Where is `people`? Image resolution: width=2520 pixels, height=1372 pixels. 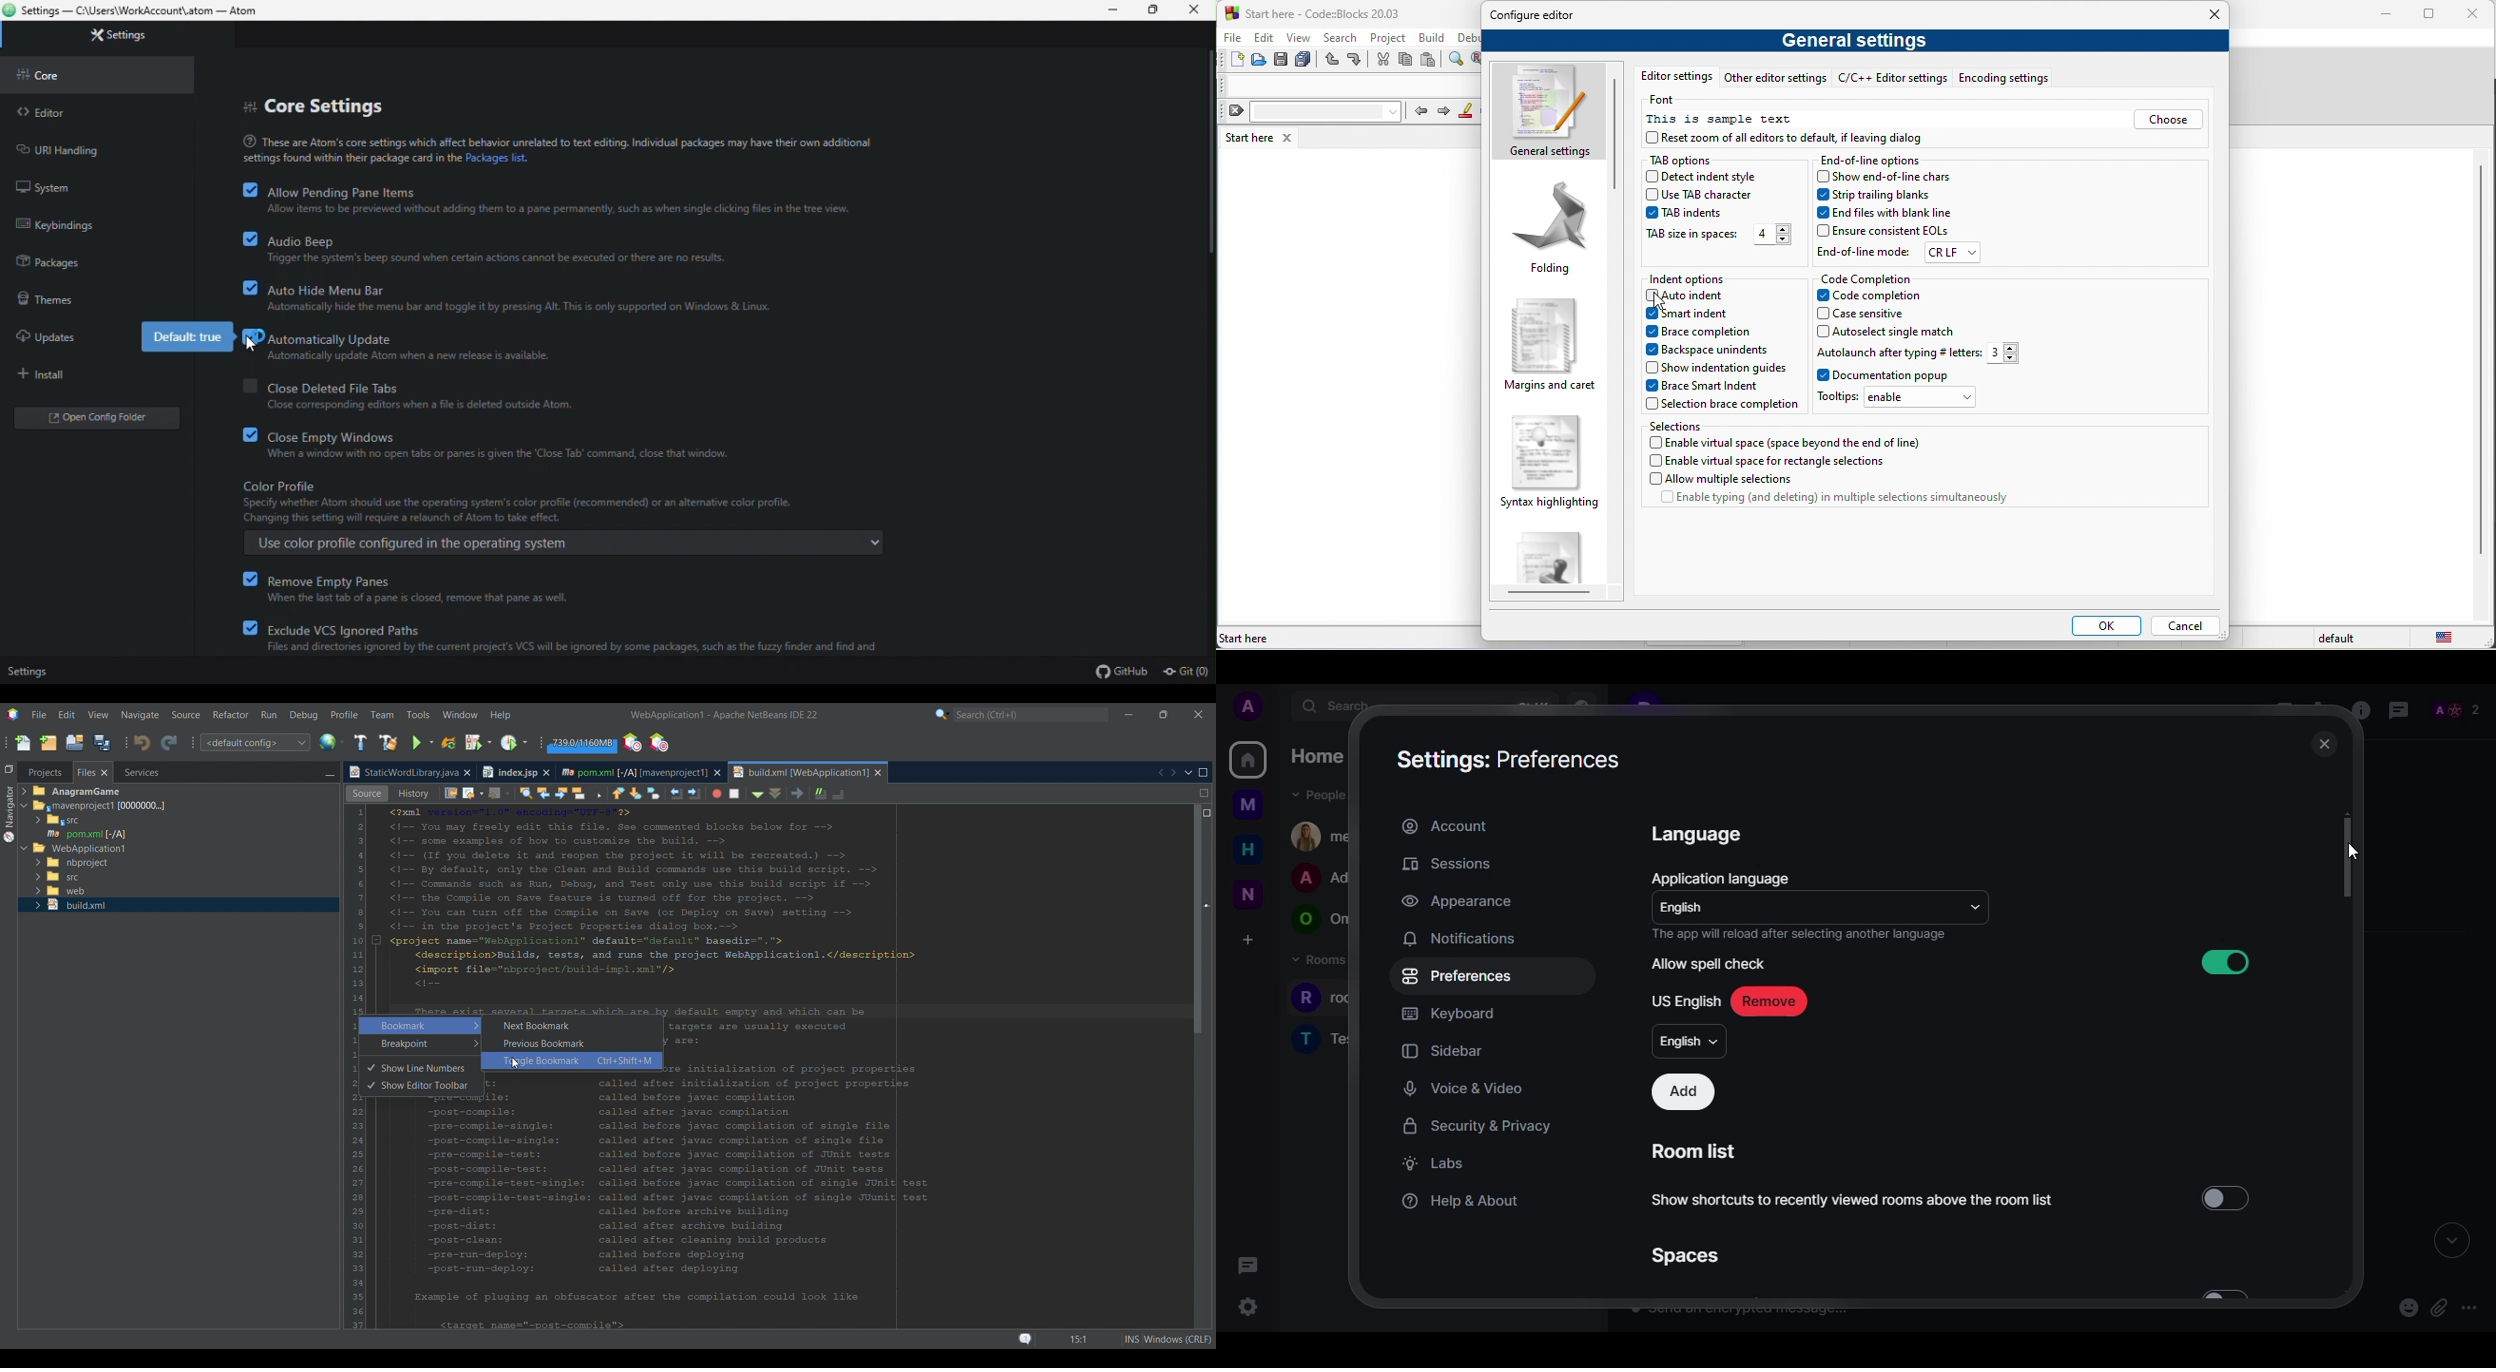 people is located at coordinates (2455, 707).